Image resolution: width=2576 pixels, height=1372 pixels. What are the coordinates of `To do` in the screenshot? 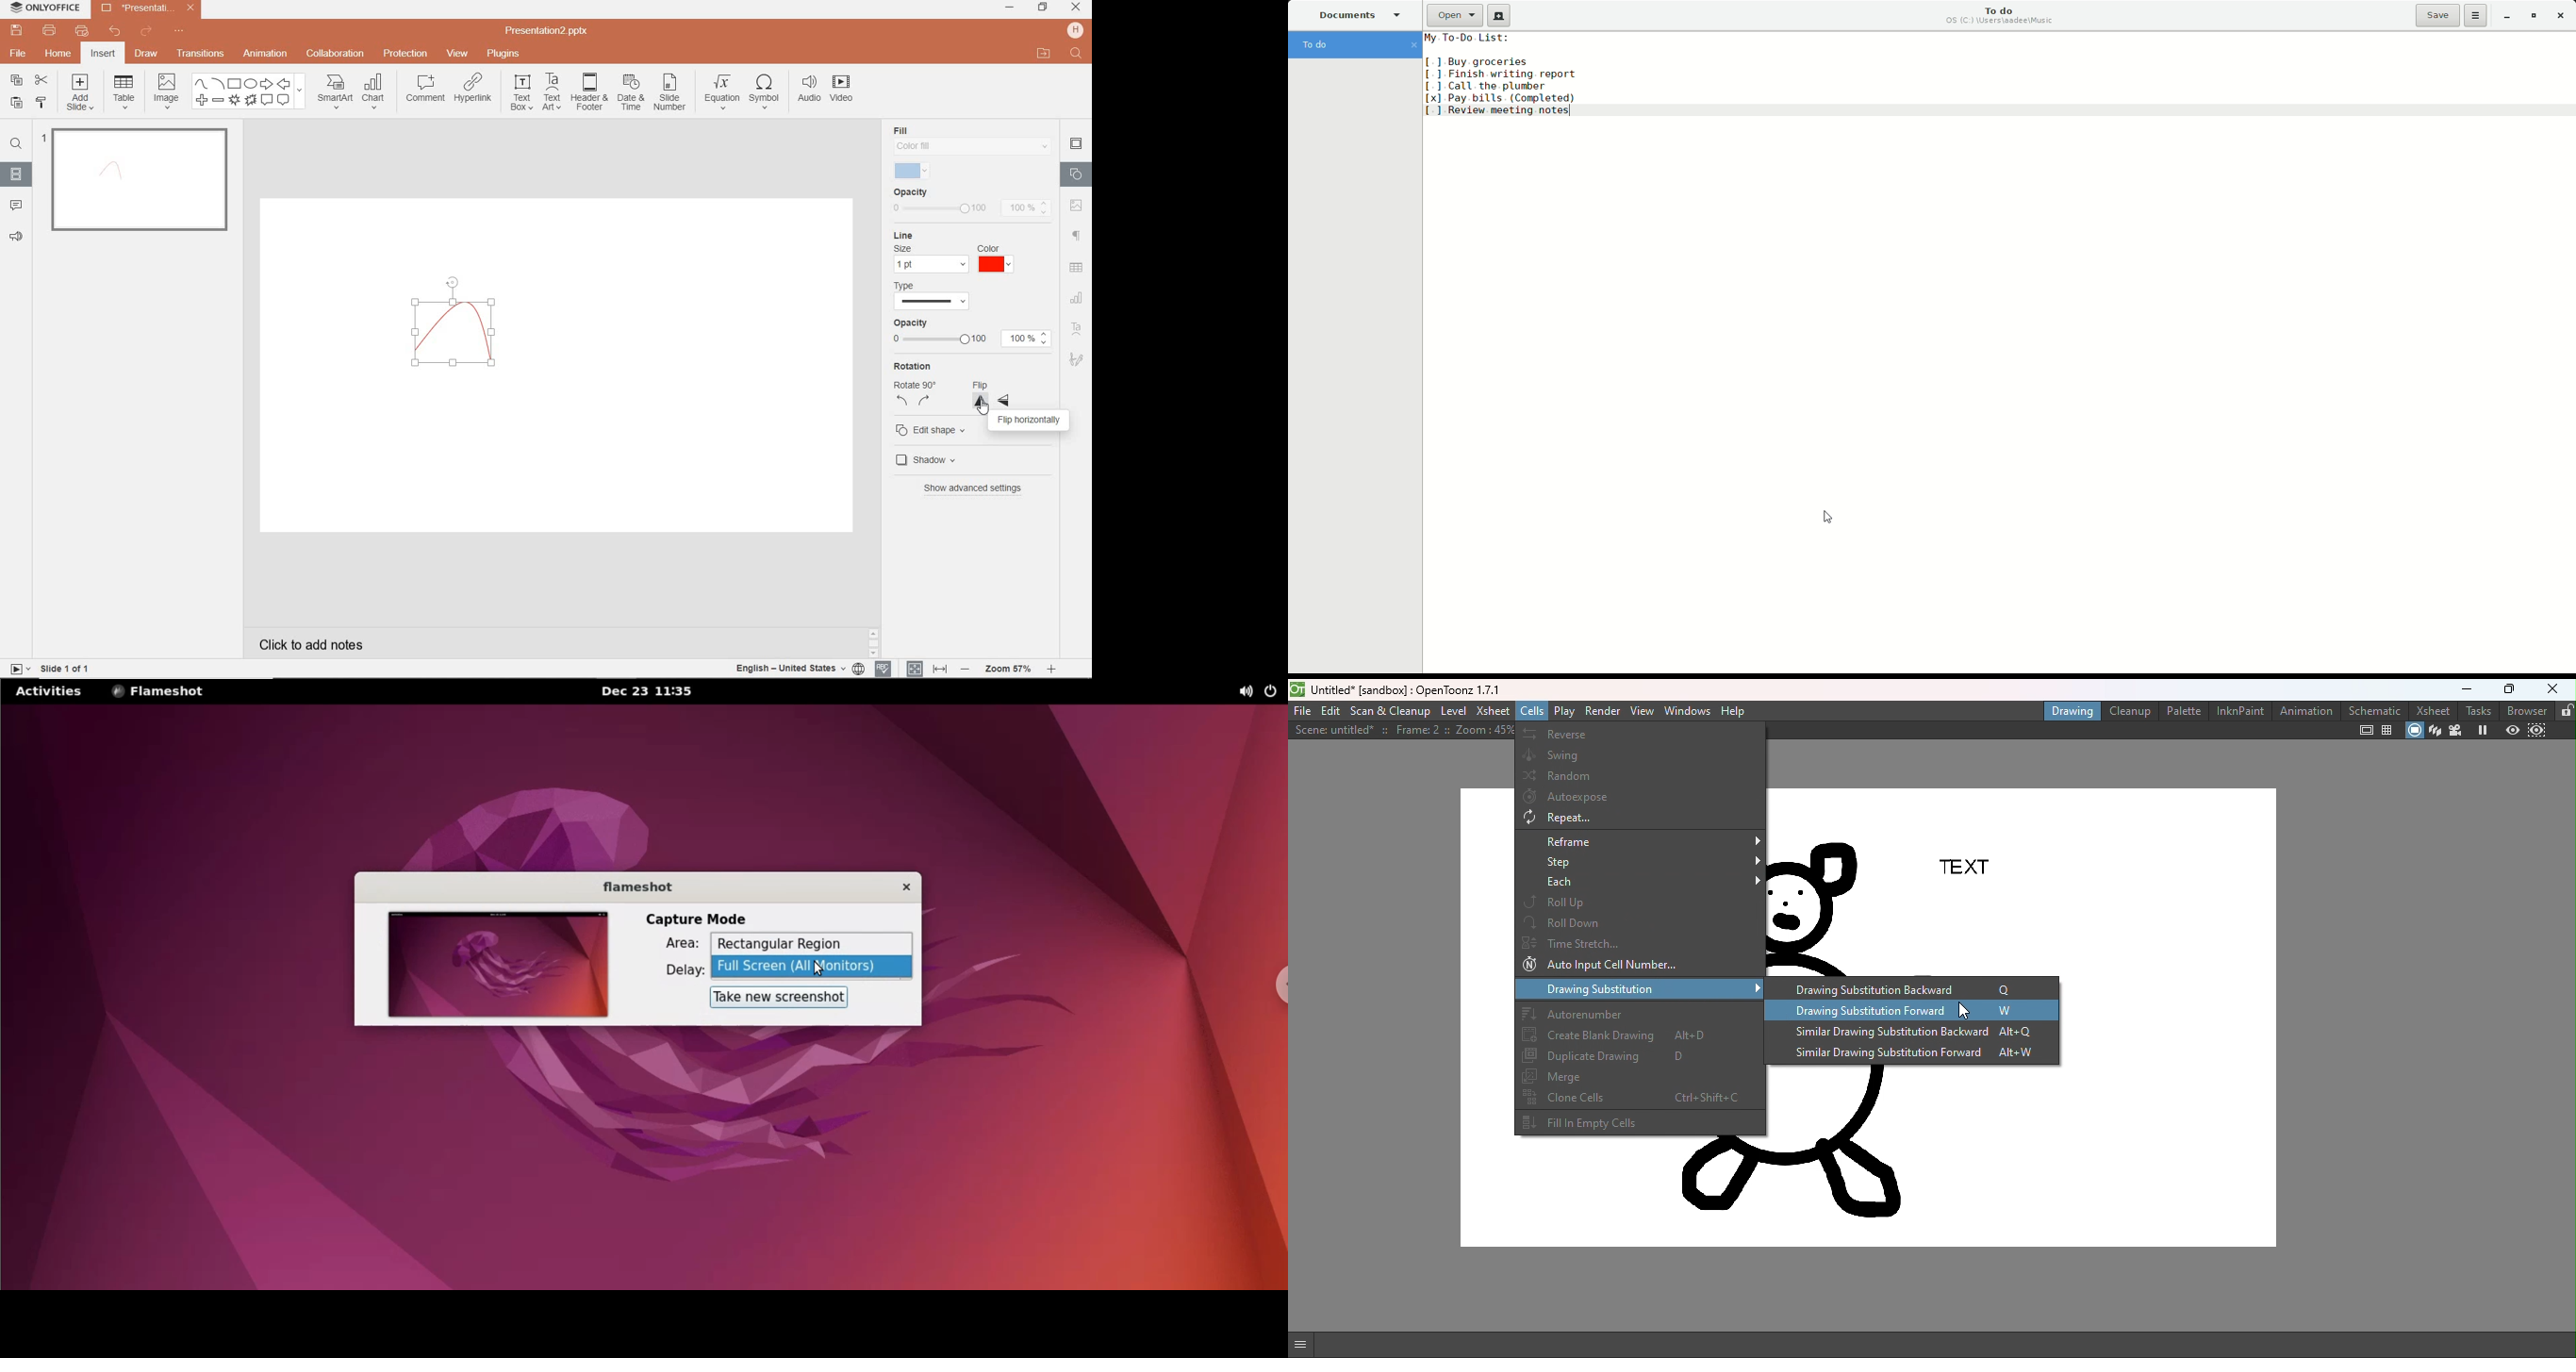 It's located at (1354, 42).